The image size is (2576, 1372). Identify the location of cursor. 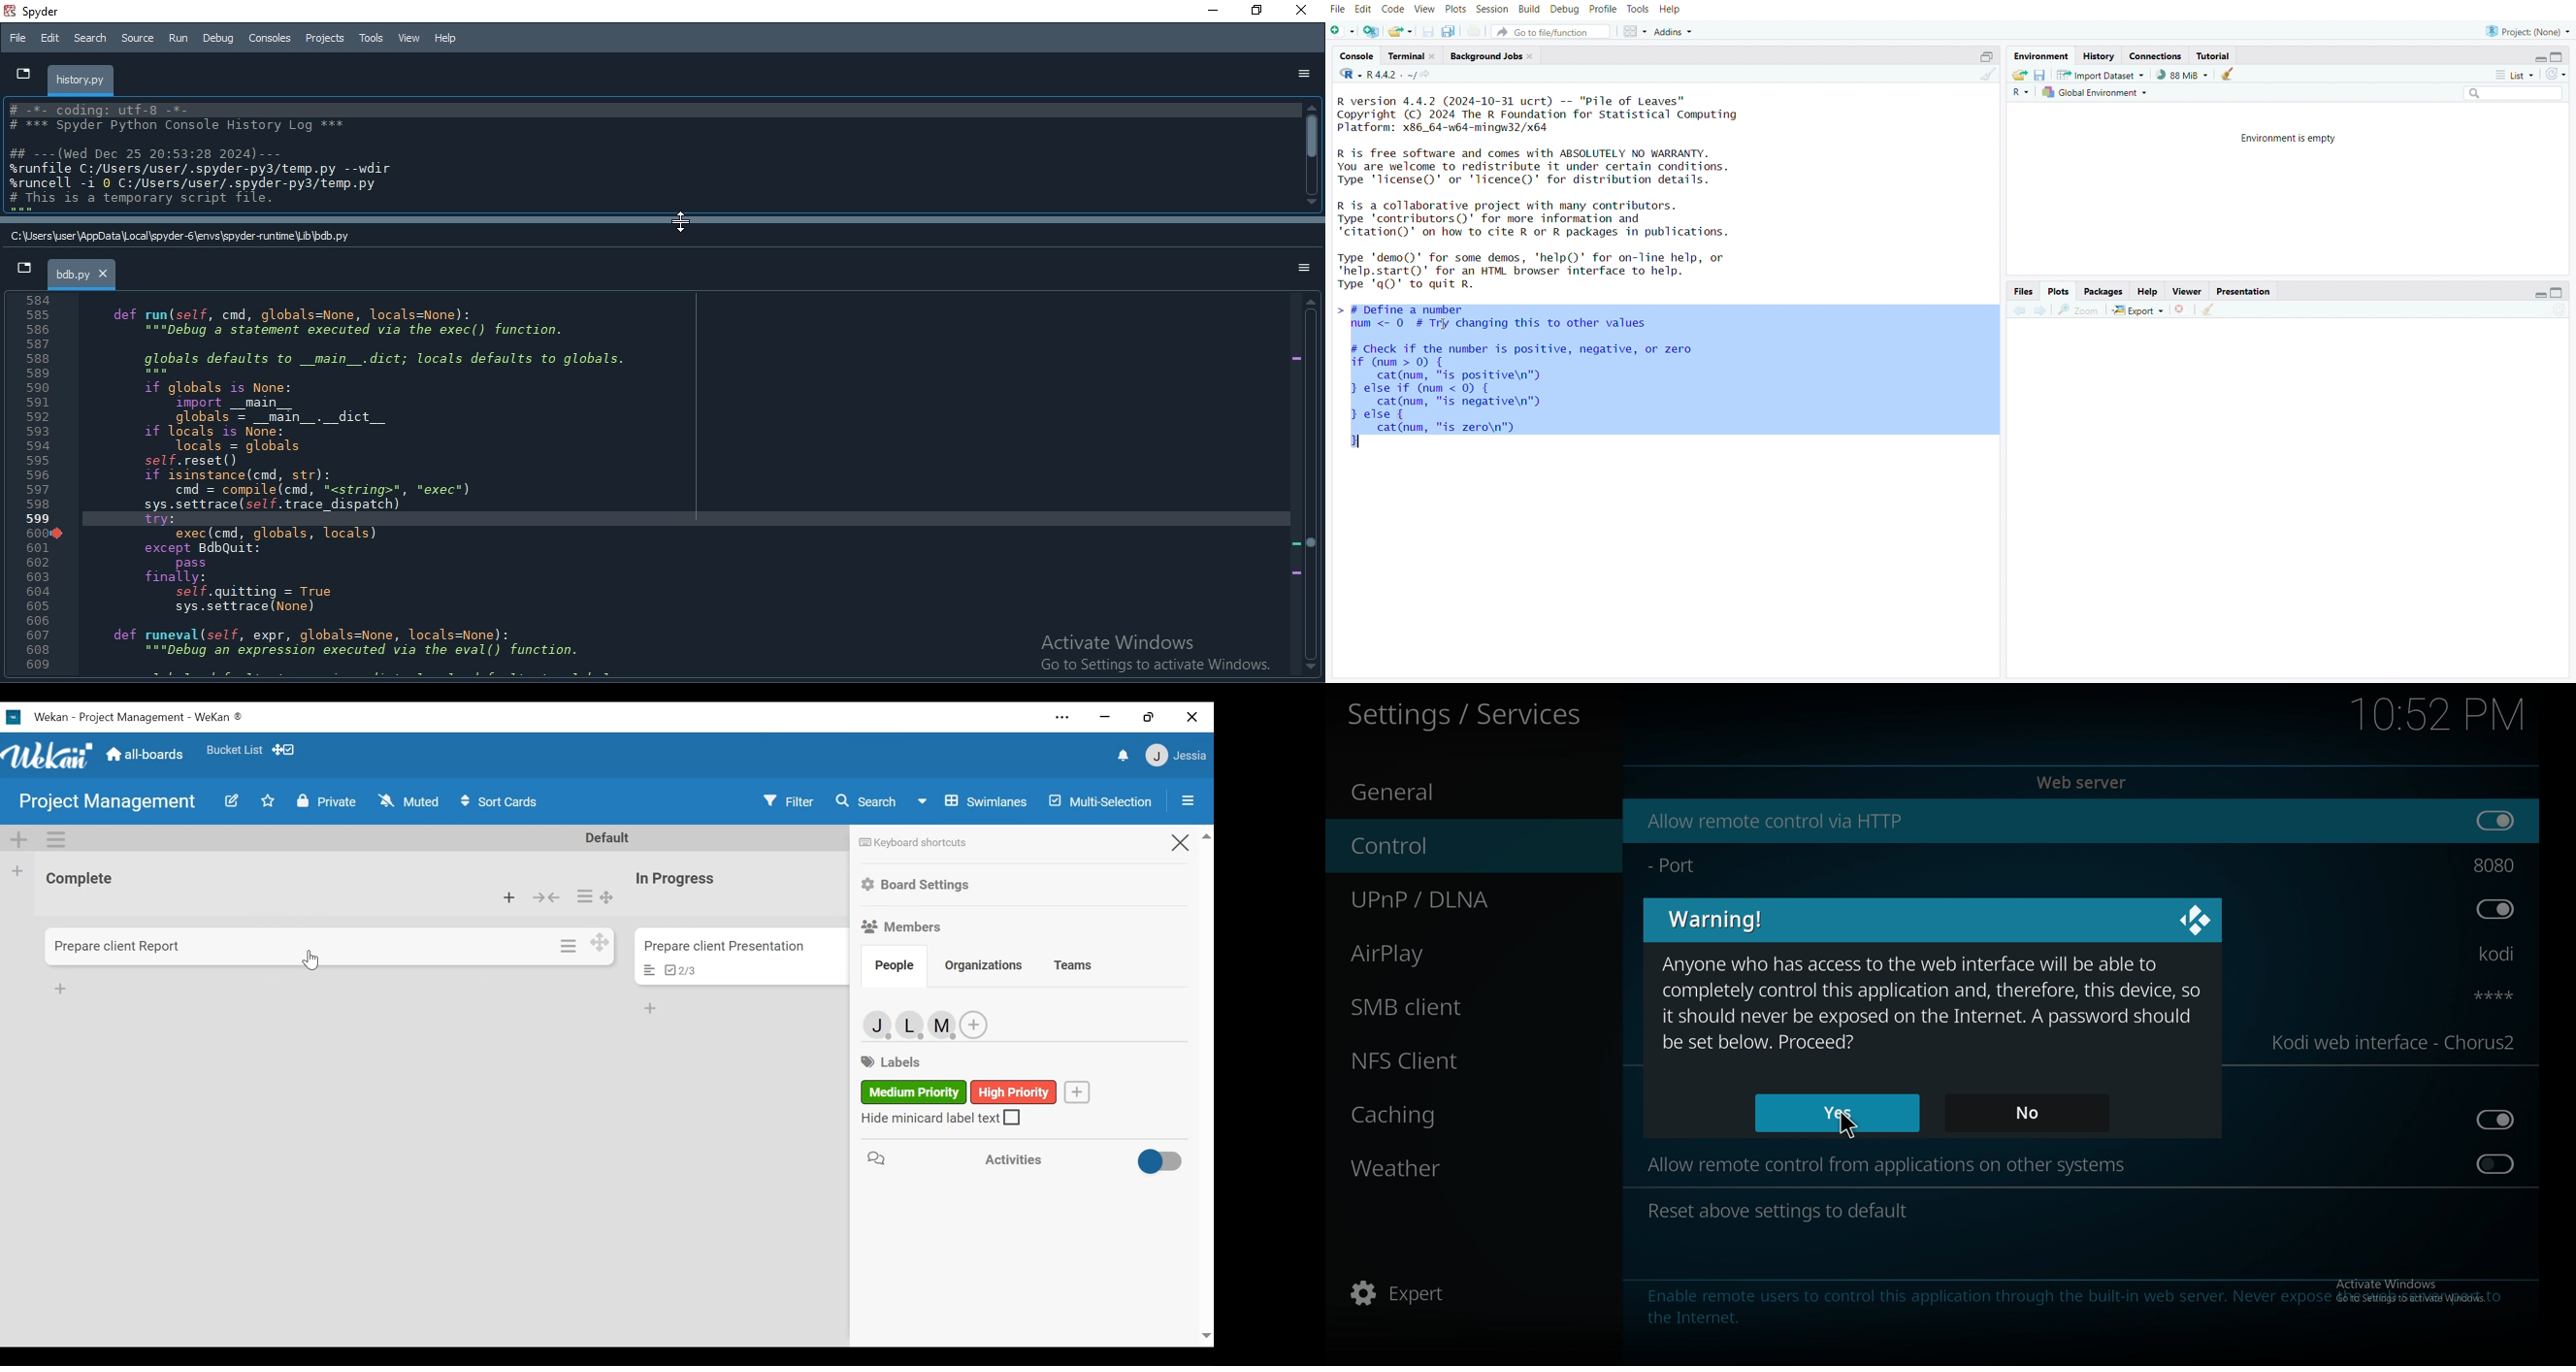
(683, 221).